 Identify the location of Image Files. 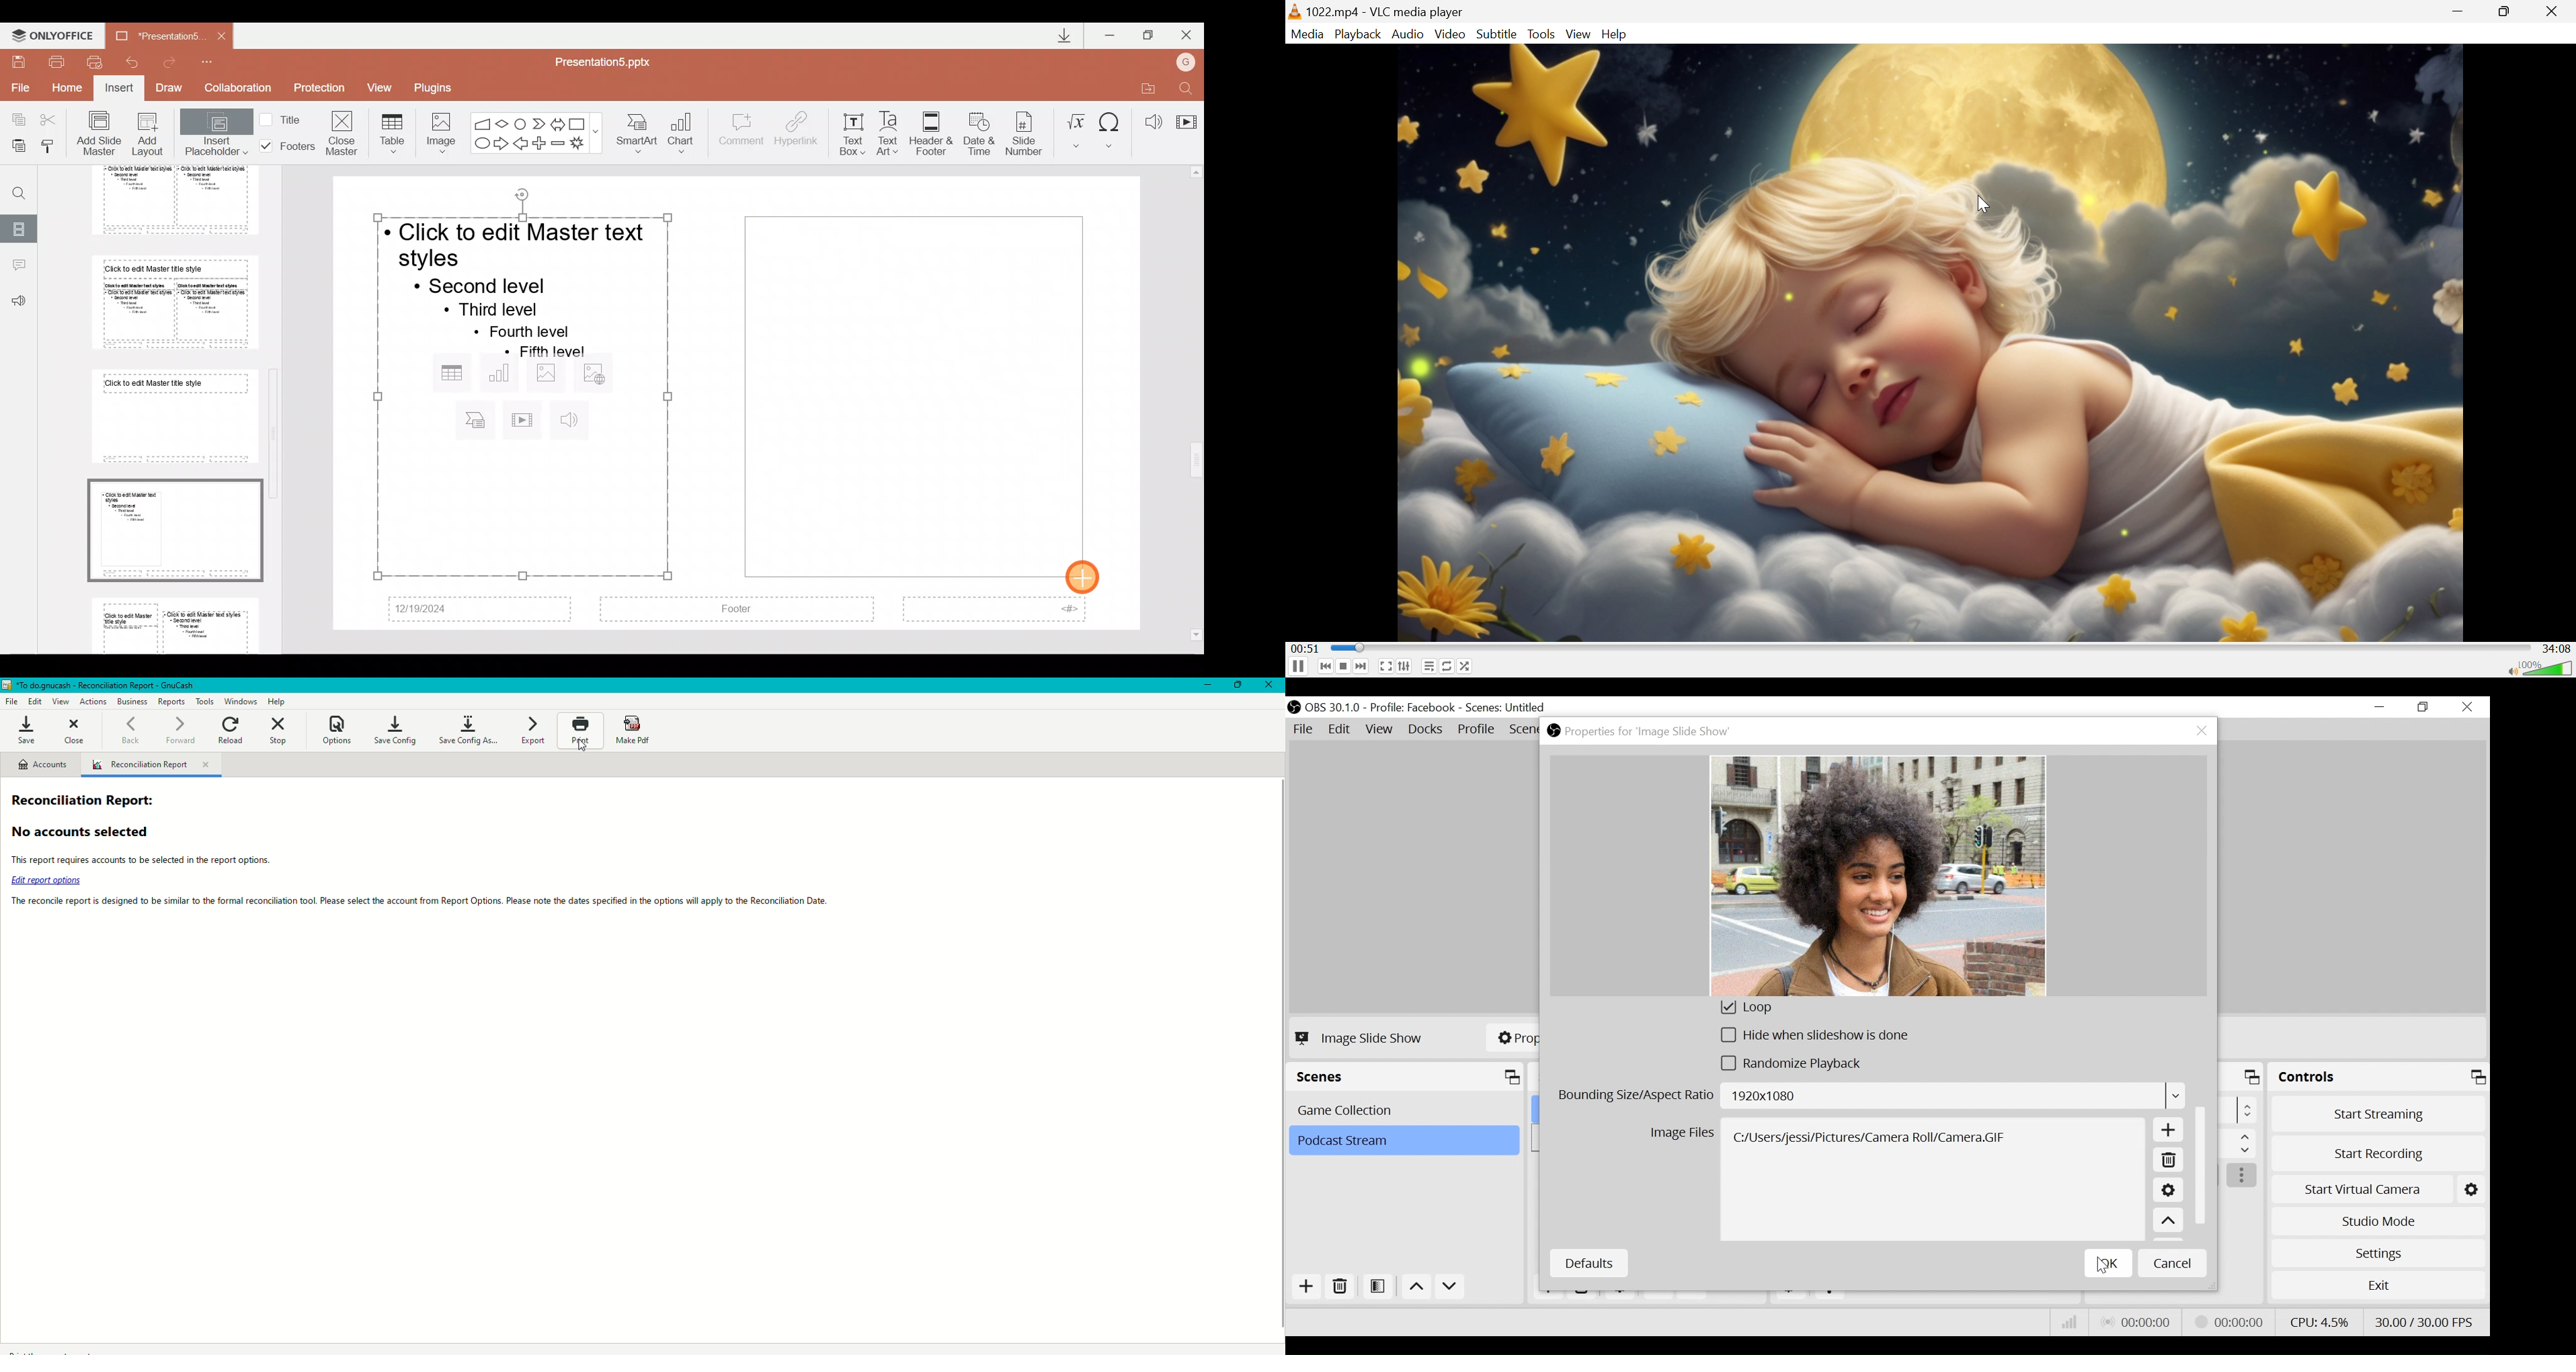
(1682, 1135).